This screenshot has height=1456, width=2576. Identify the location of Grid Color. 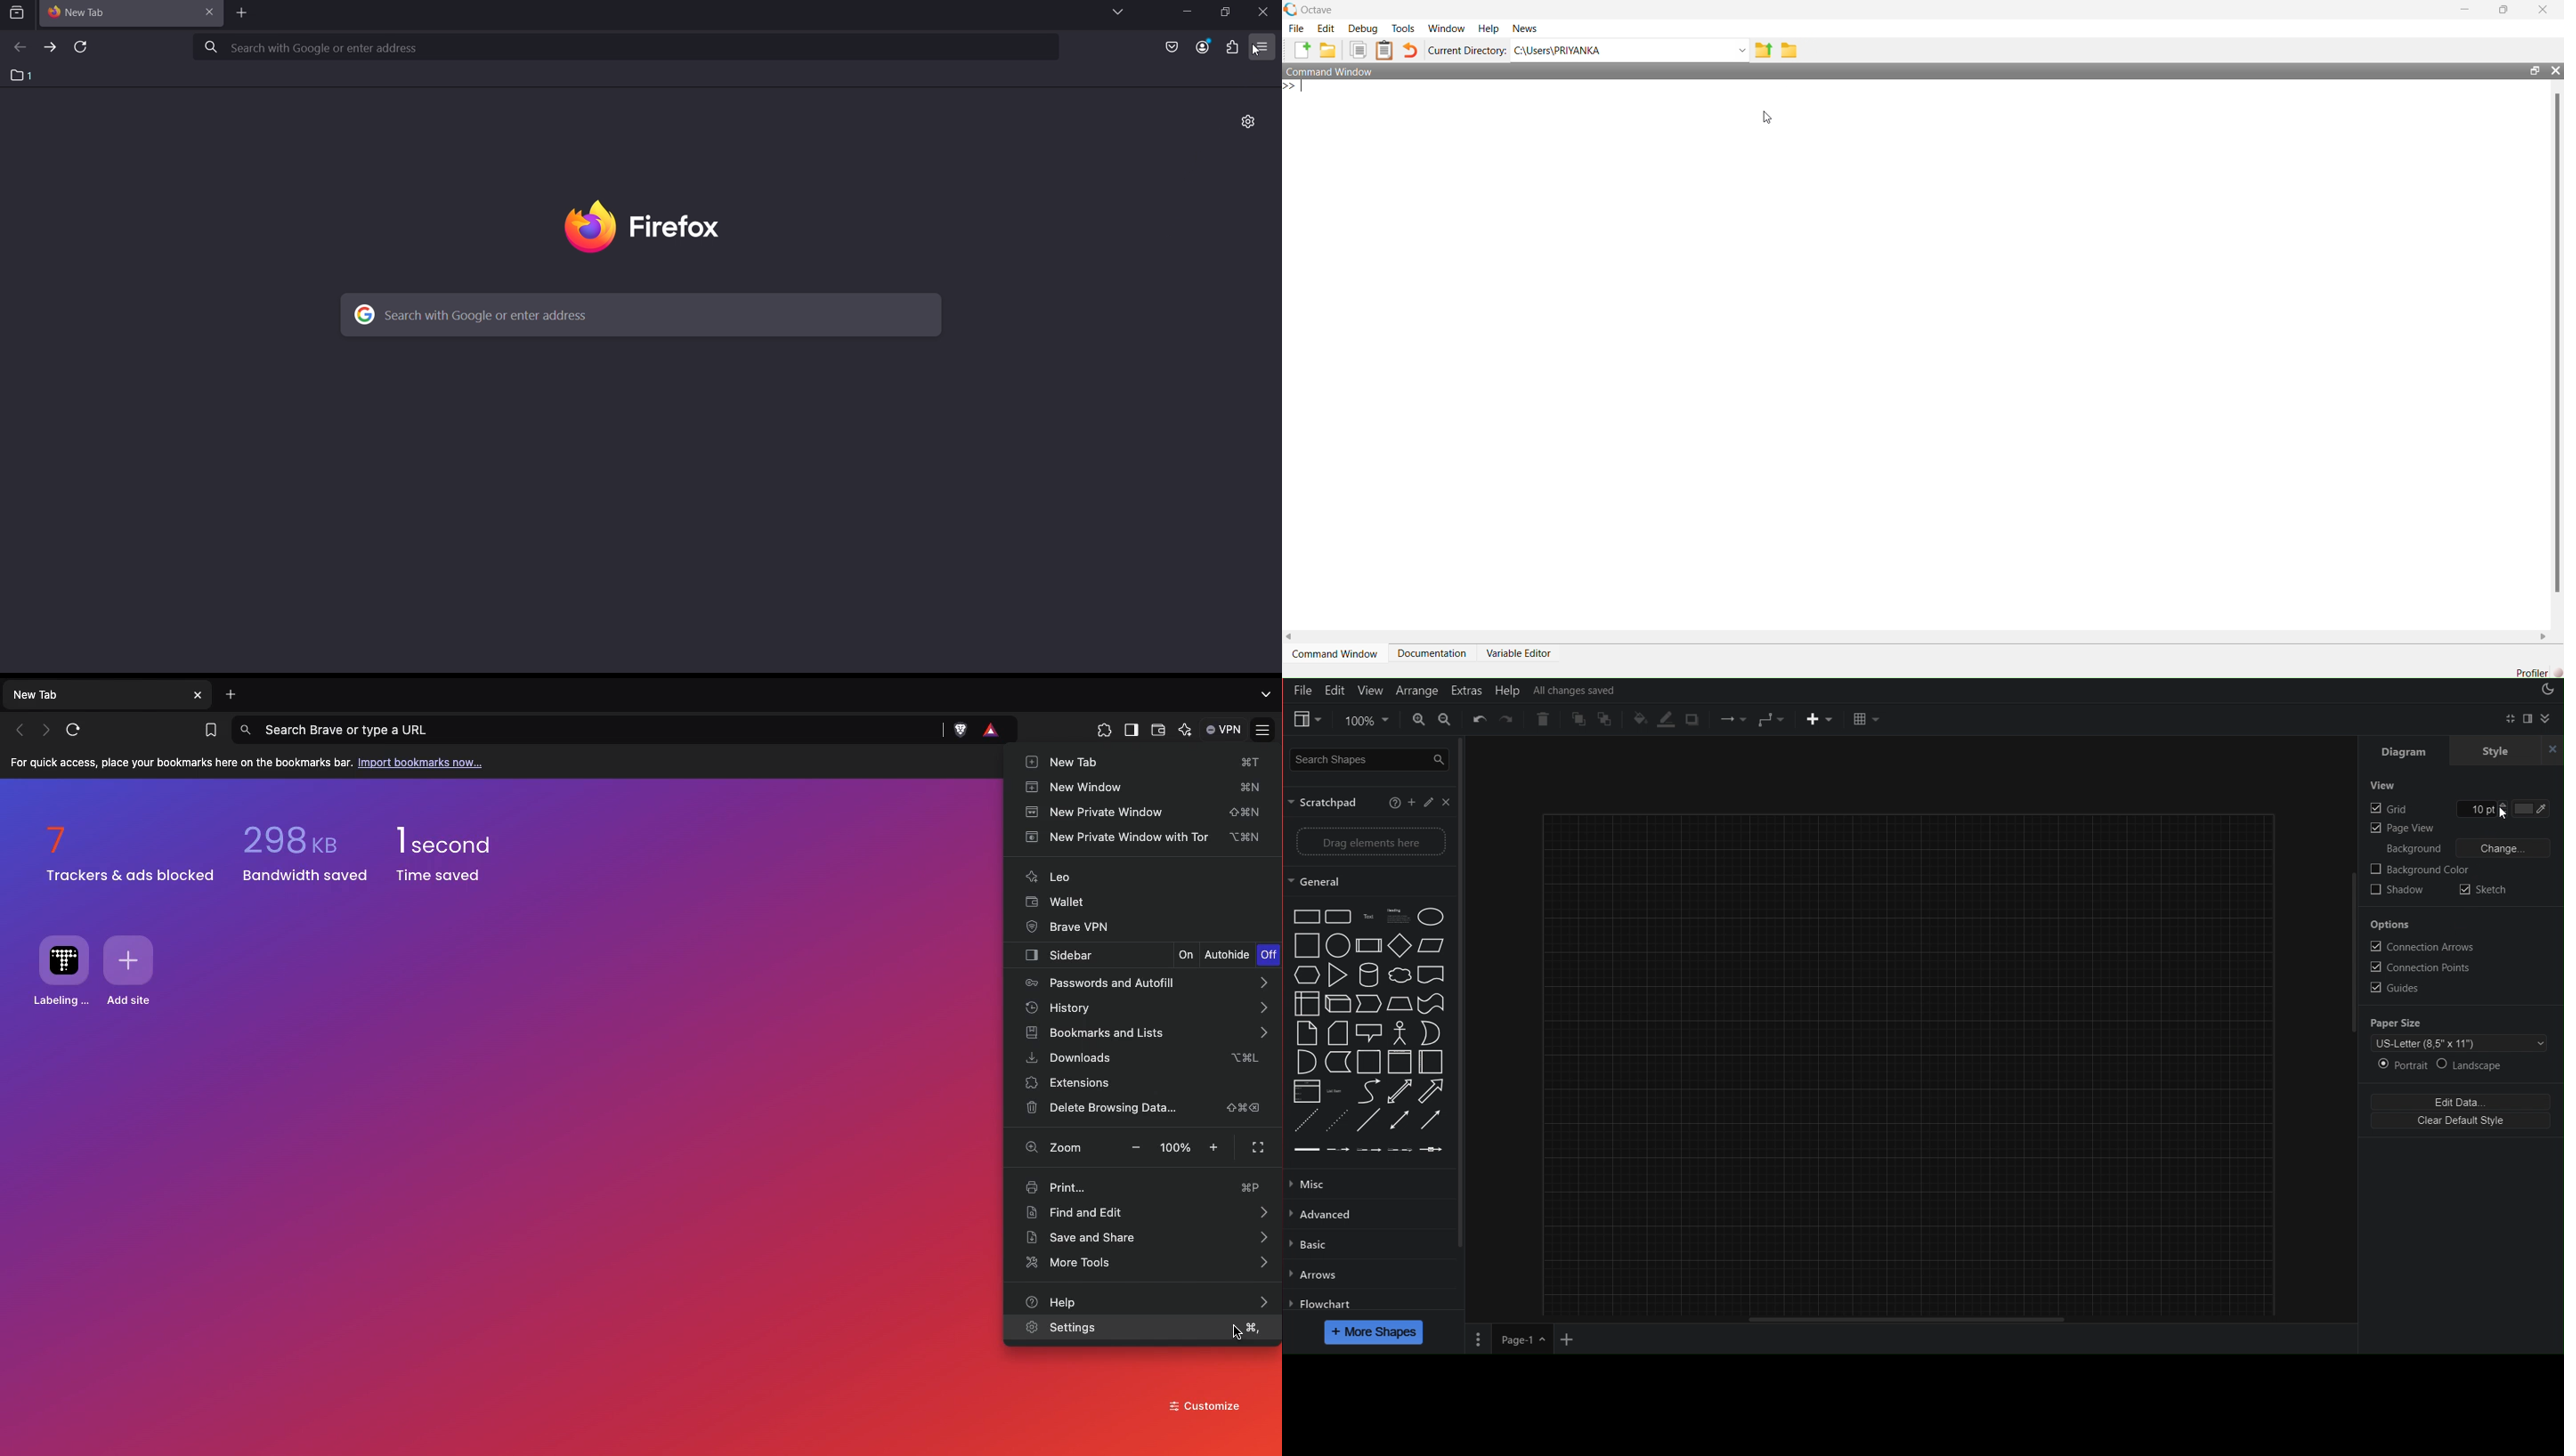
(2537, 810).